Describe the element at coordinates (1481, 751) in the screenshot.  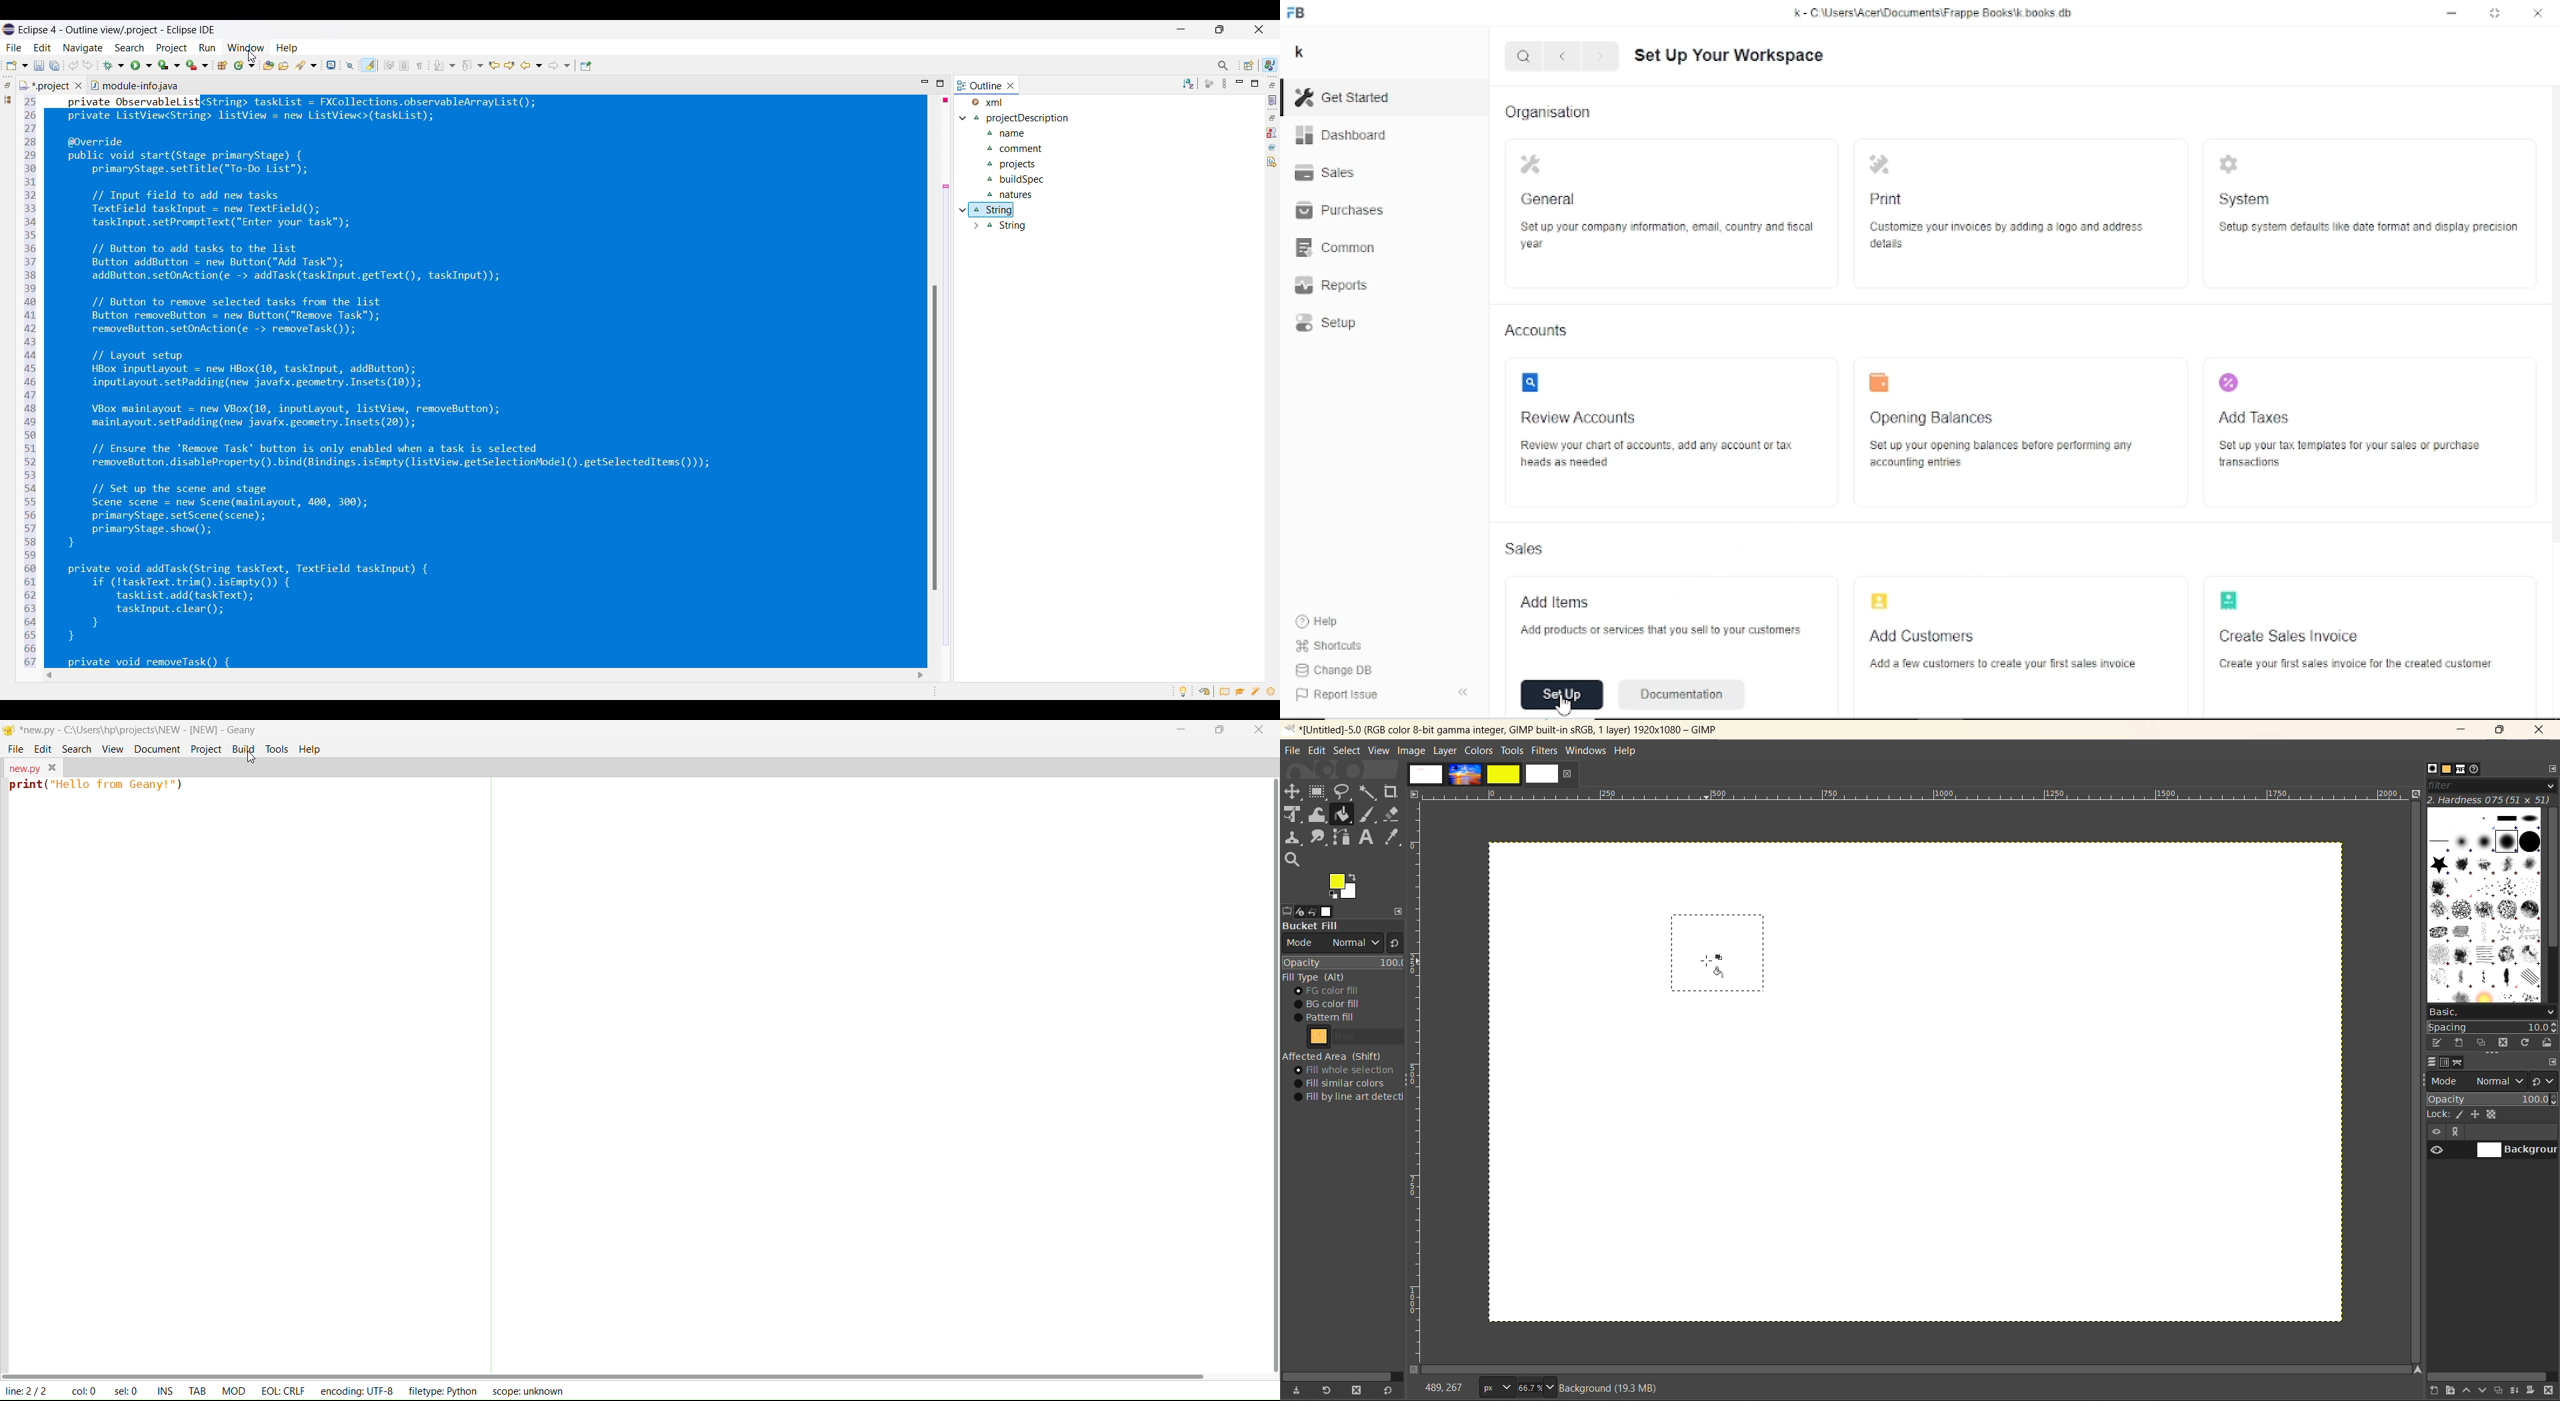
I see `colors` at that location.